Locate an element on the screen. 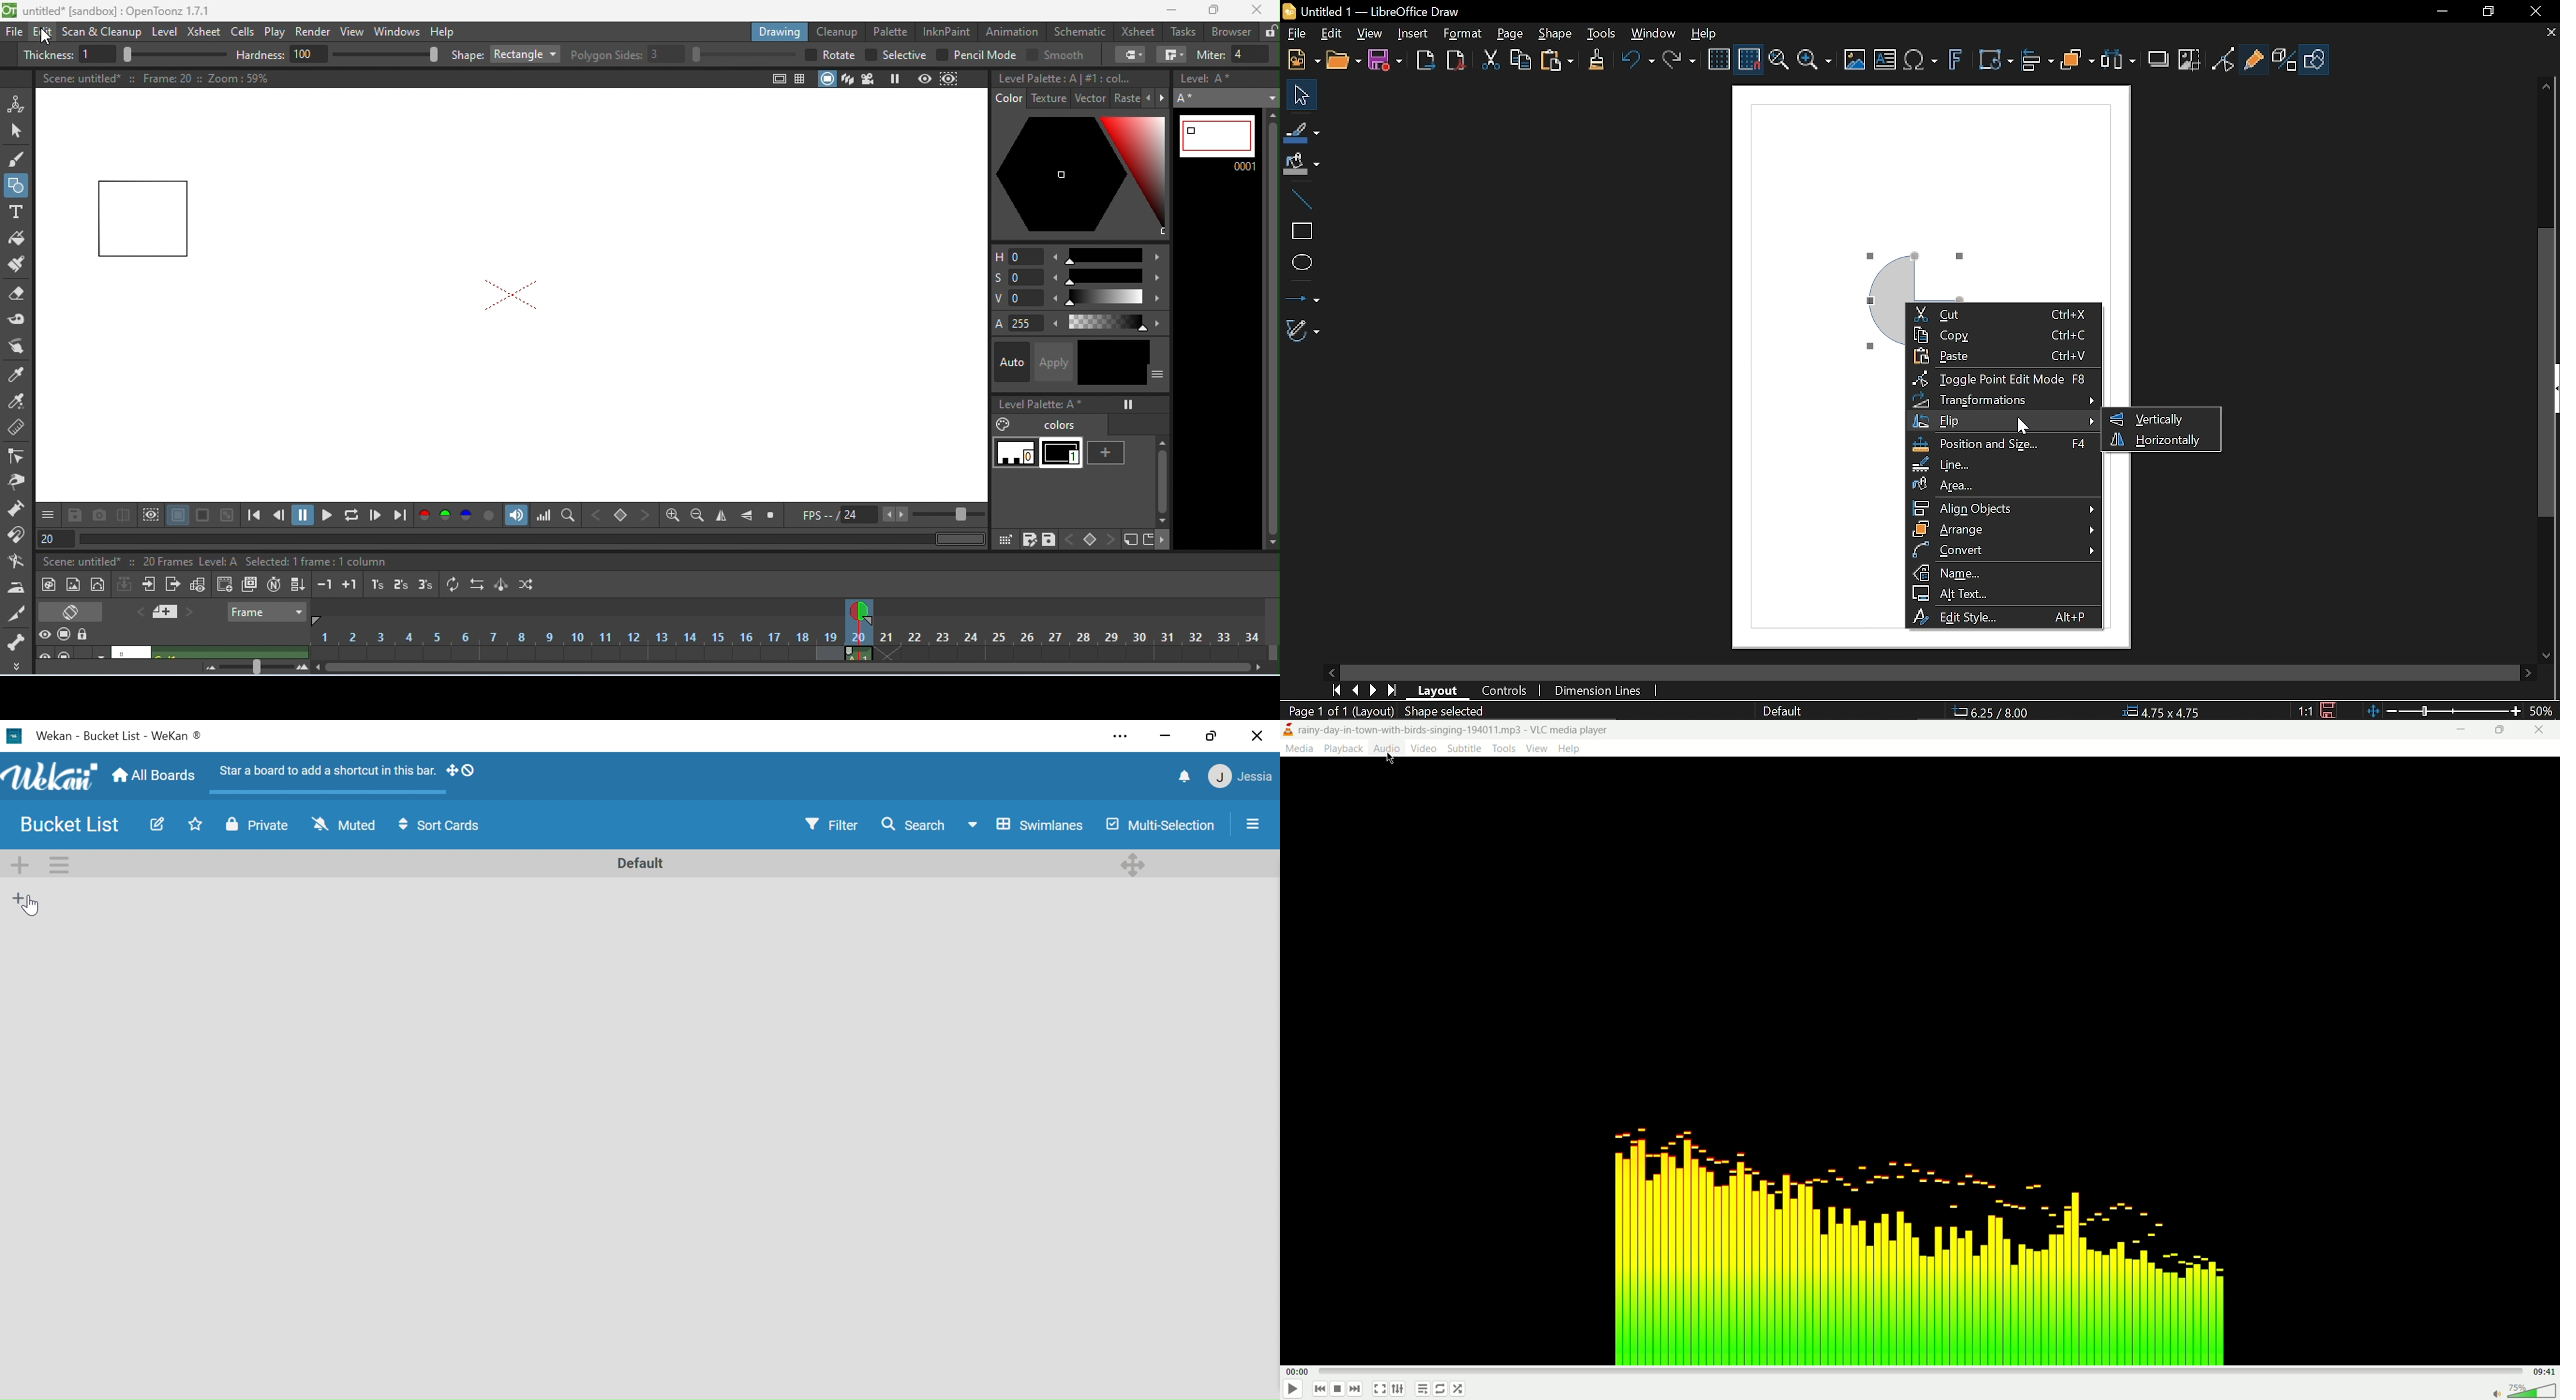 This screenshot has height=1400, width=2576. Move left is located at coordinates (1331, 673).